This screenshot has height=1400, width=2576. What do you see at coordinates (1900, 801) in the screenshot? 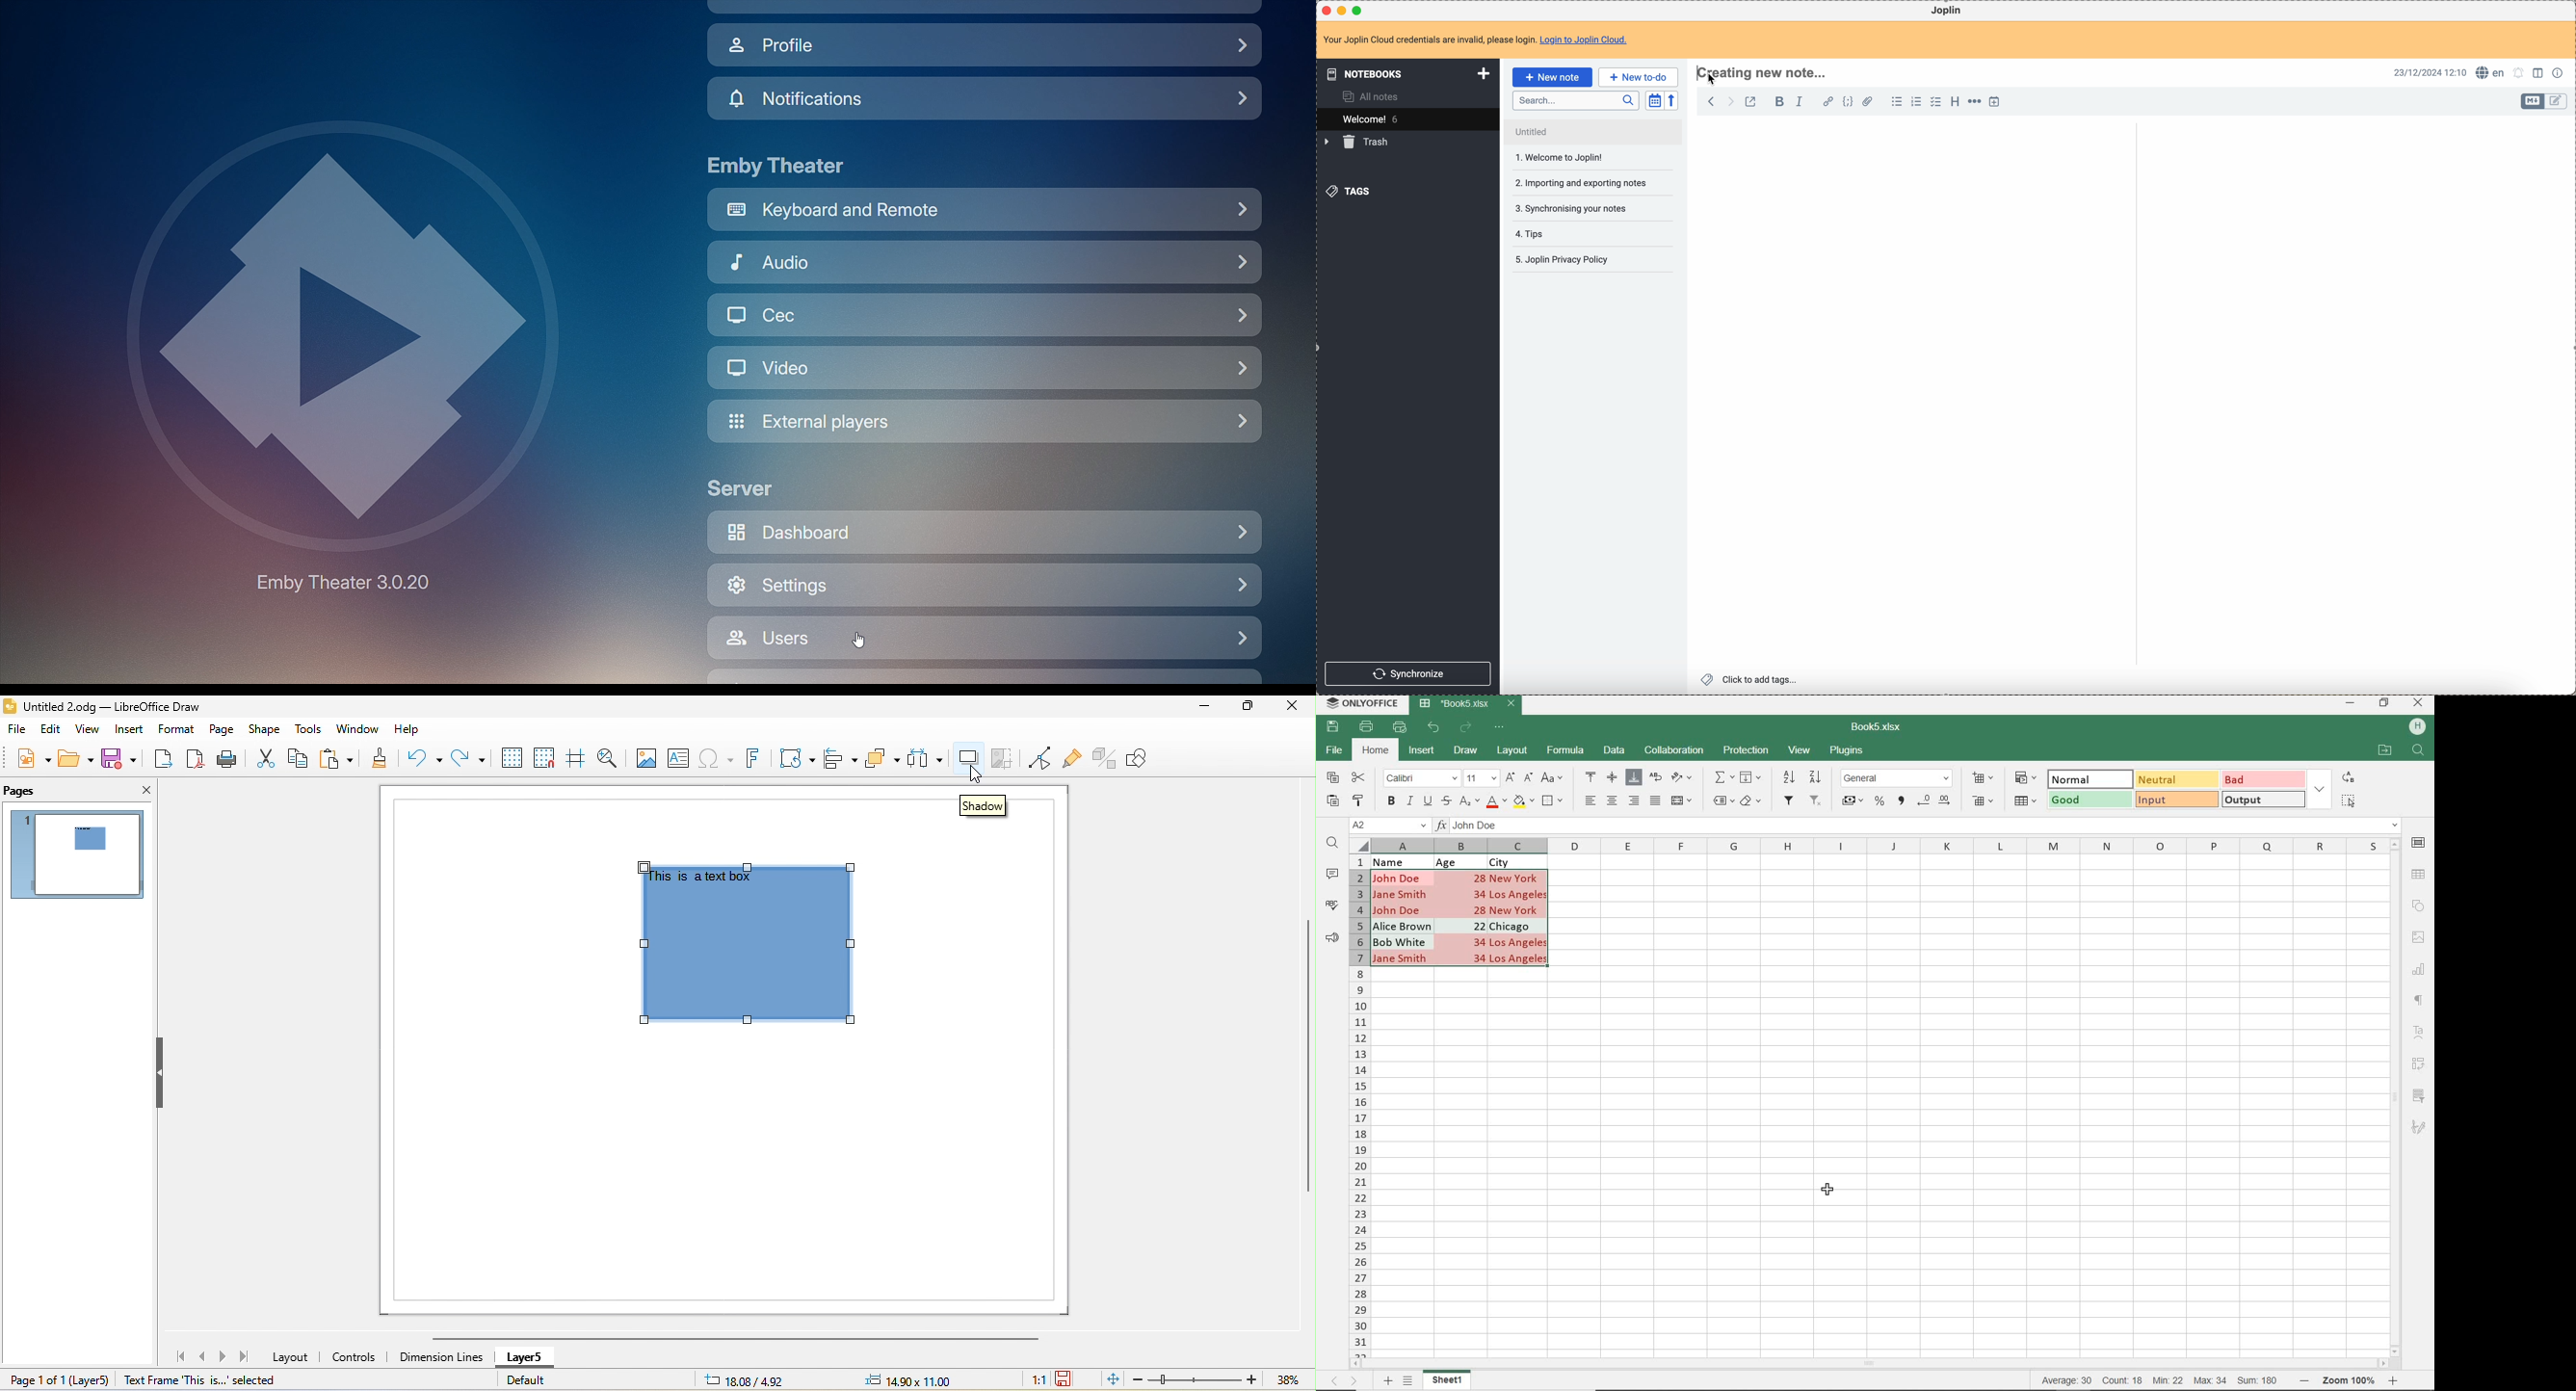
I see `COMMA STYLE` at bounding box center [1900, 801].